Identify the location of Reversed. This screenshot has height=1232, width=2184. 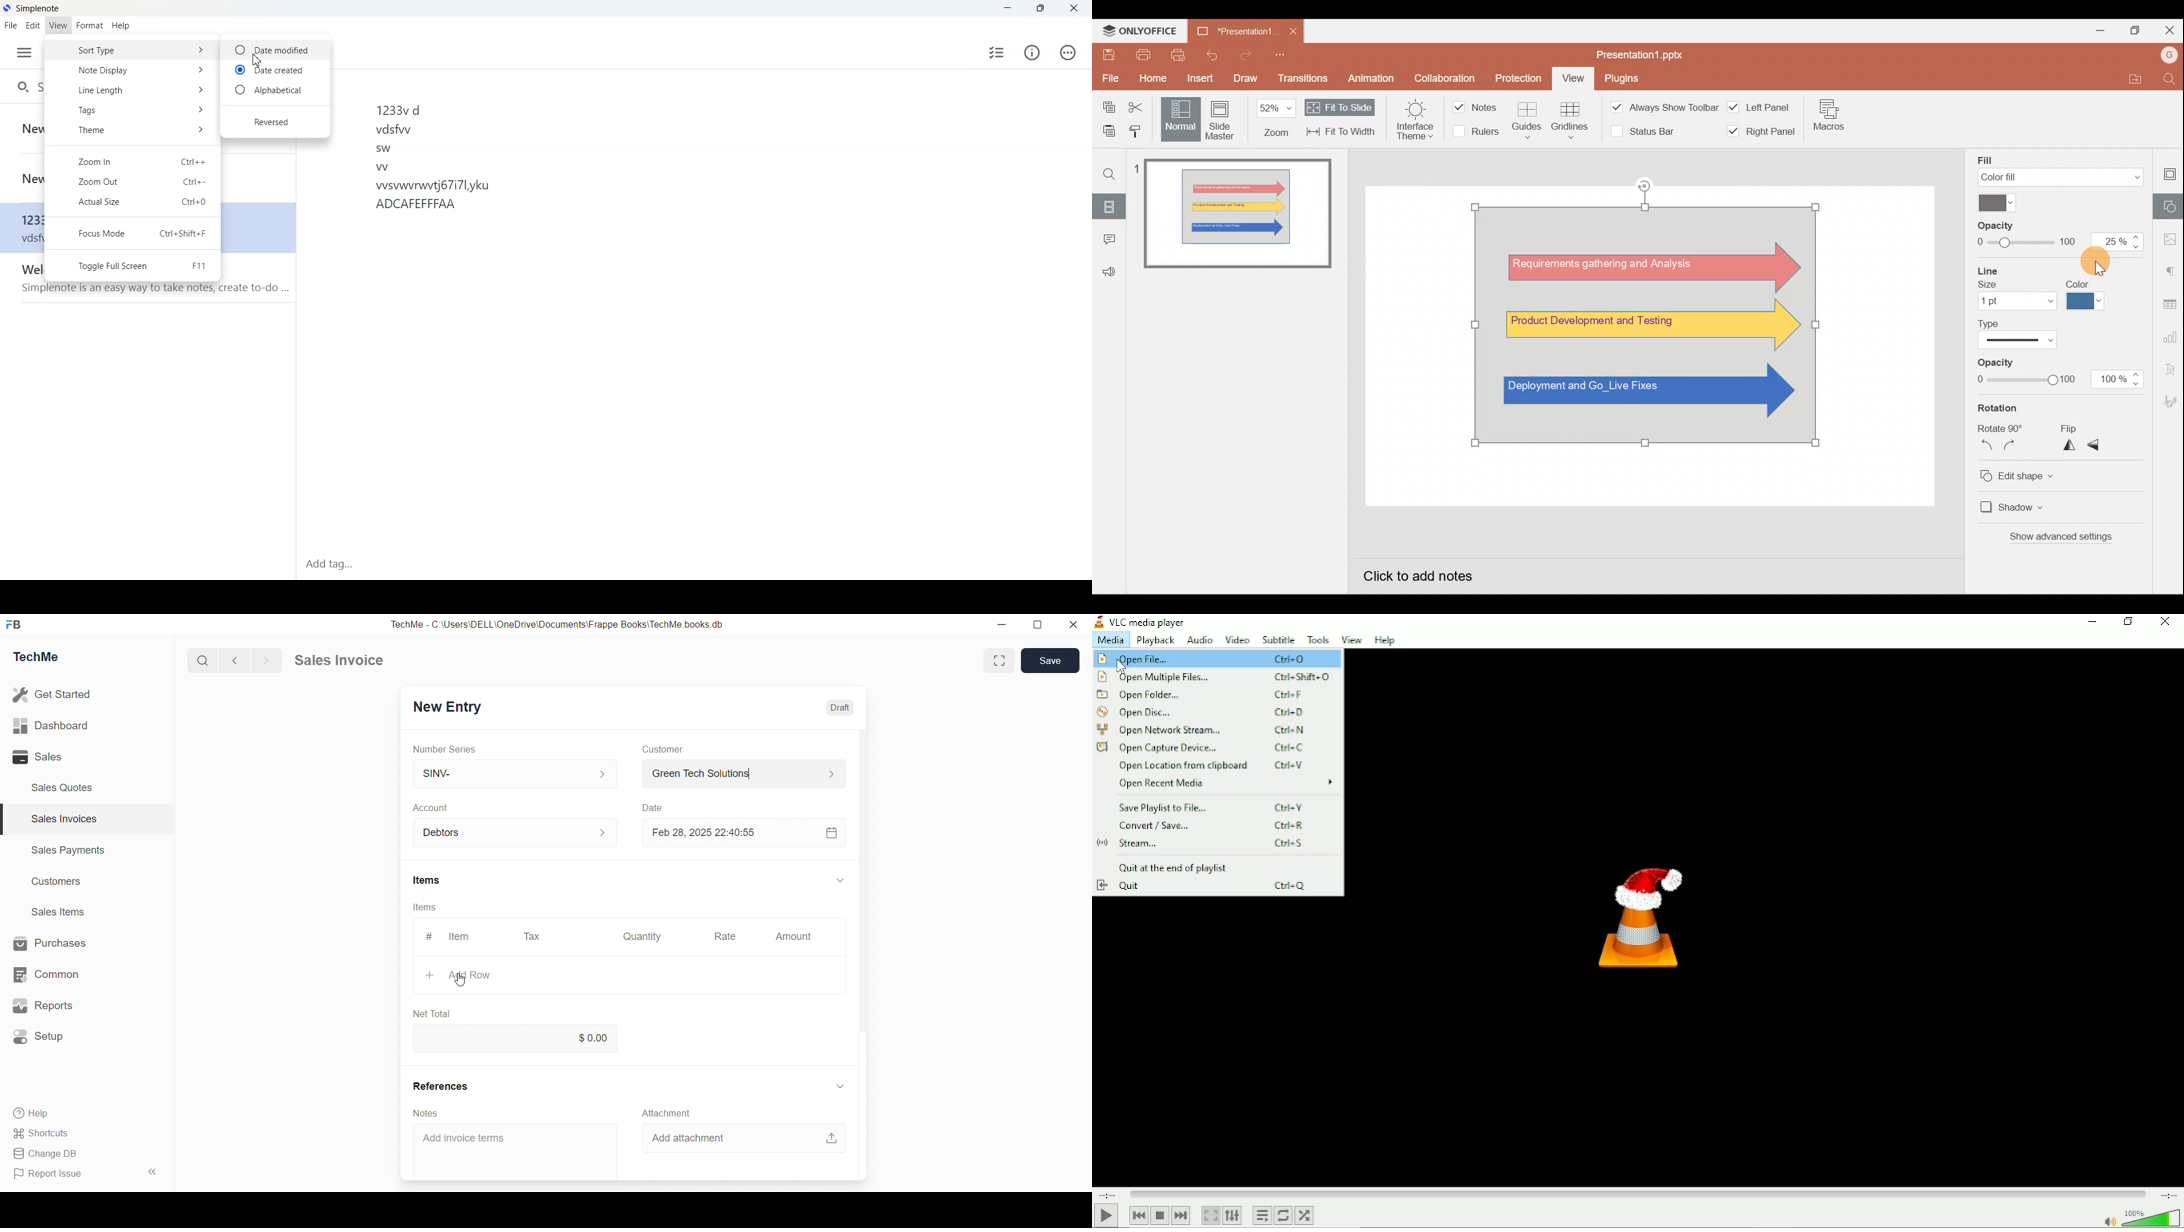
(274, 122).